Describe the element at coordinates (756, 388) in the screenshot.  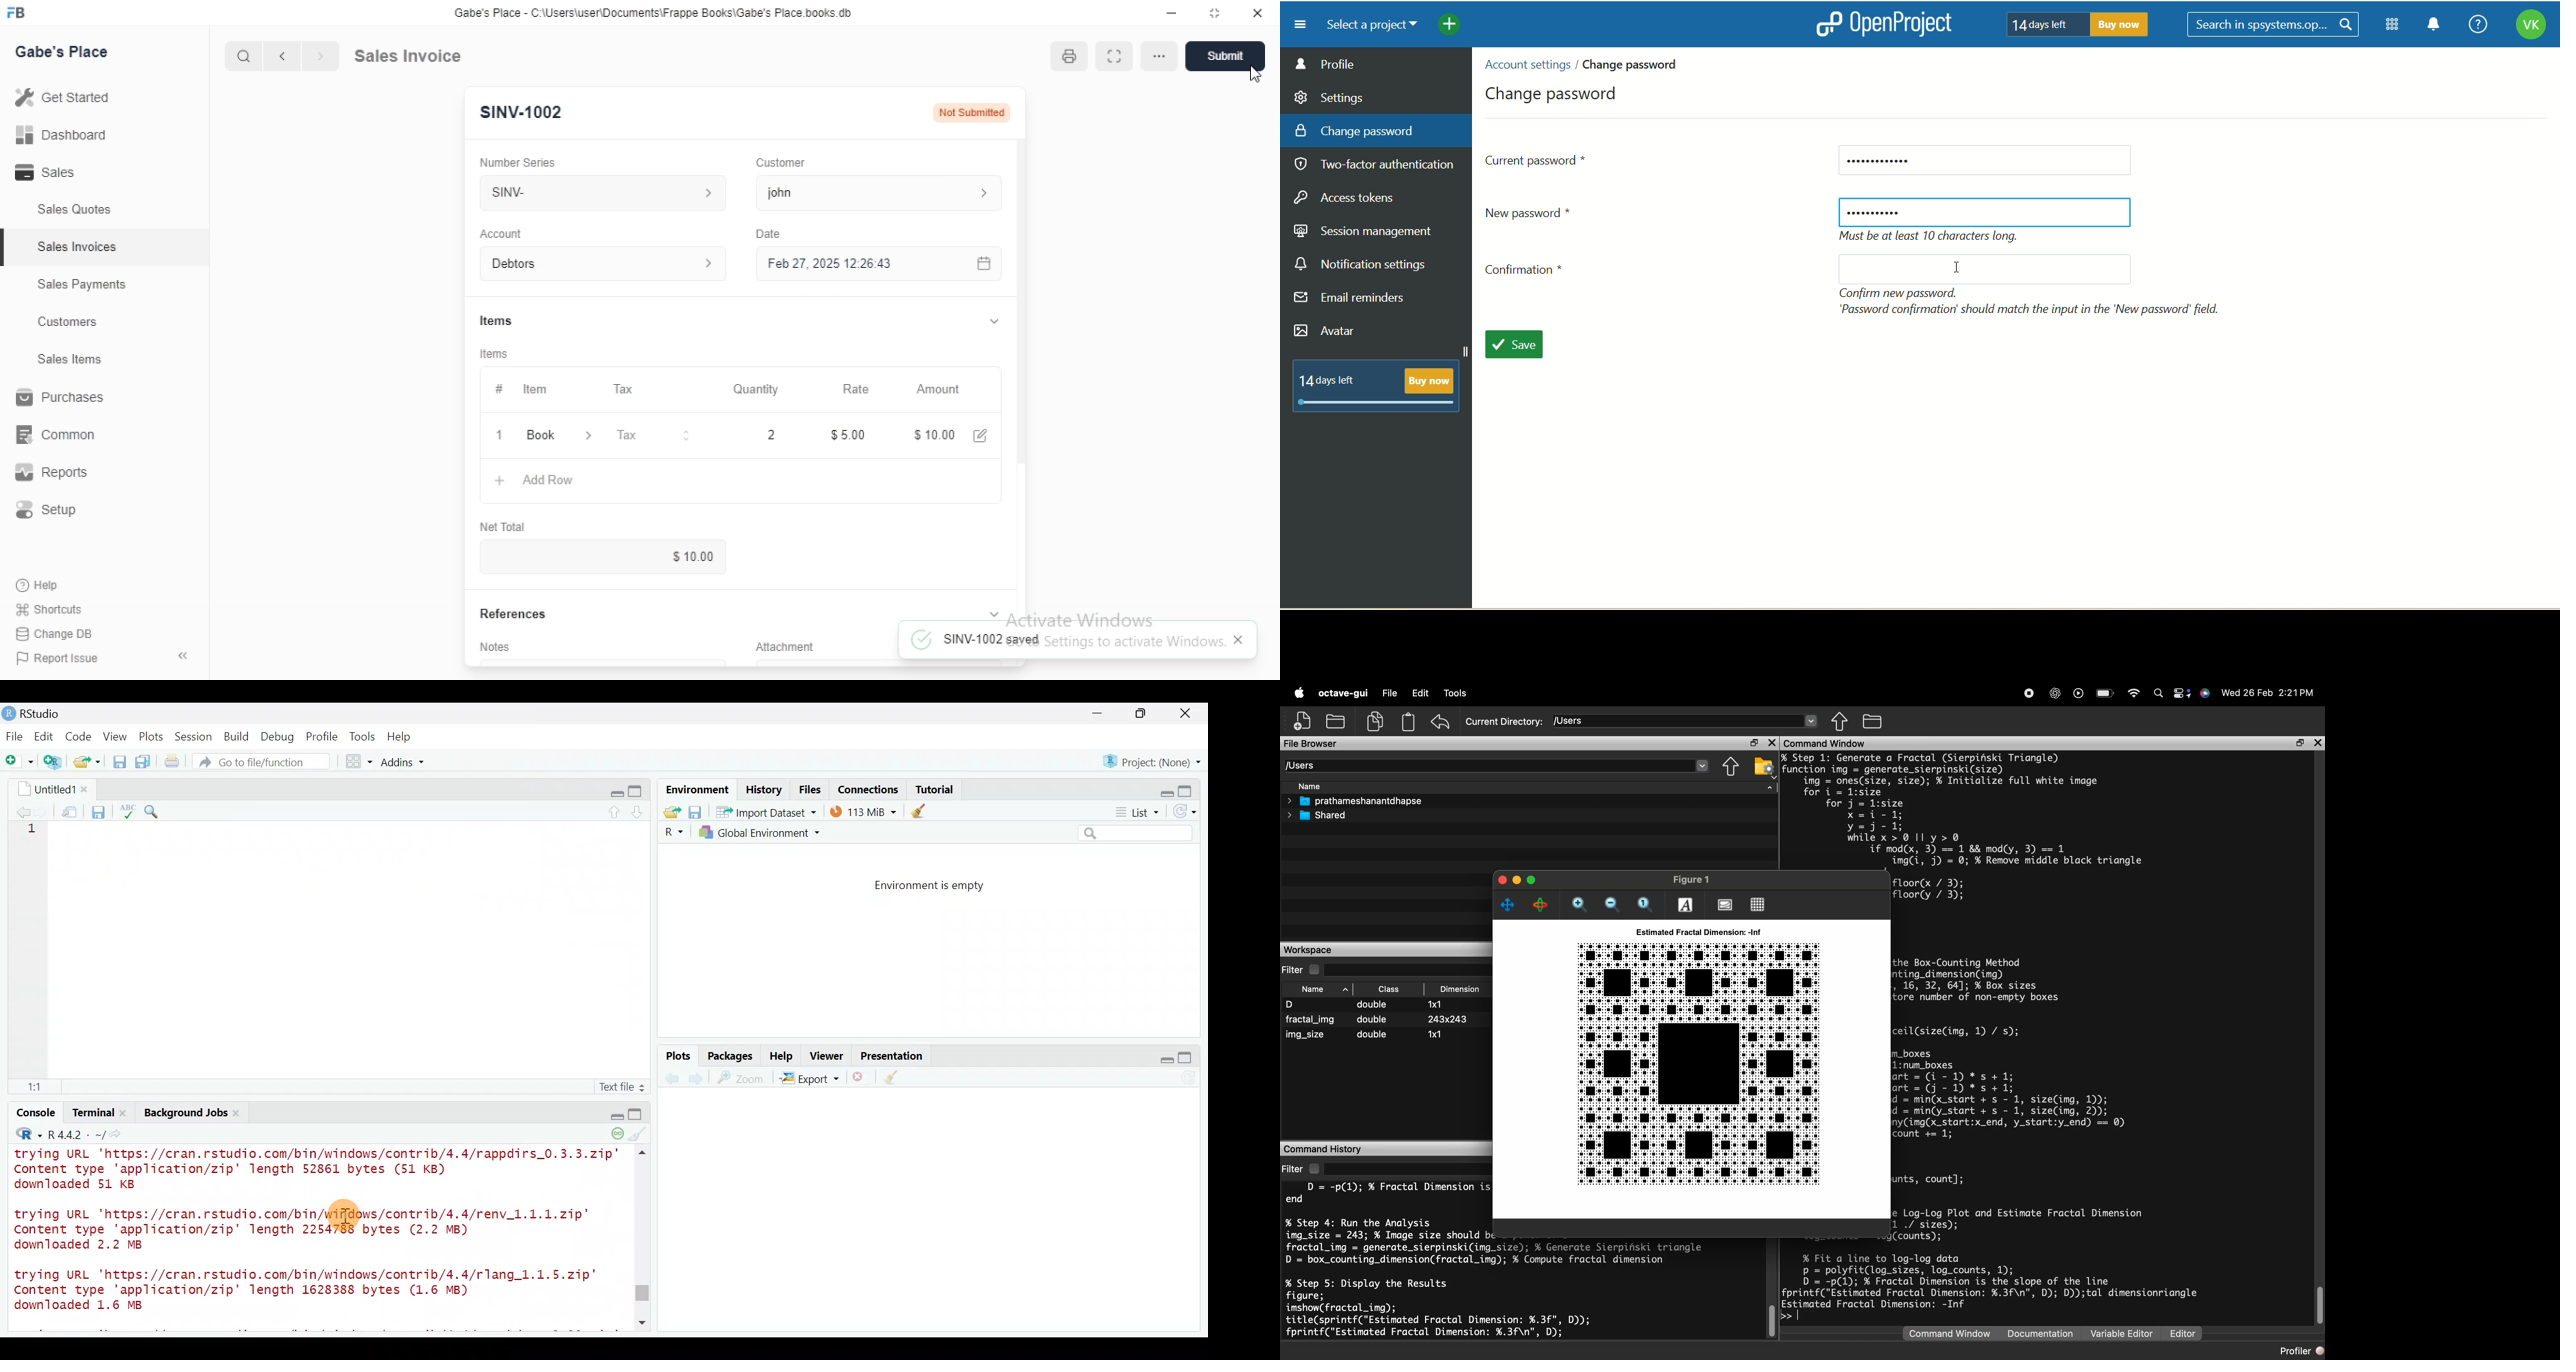
I see `Quantity` at that location.